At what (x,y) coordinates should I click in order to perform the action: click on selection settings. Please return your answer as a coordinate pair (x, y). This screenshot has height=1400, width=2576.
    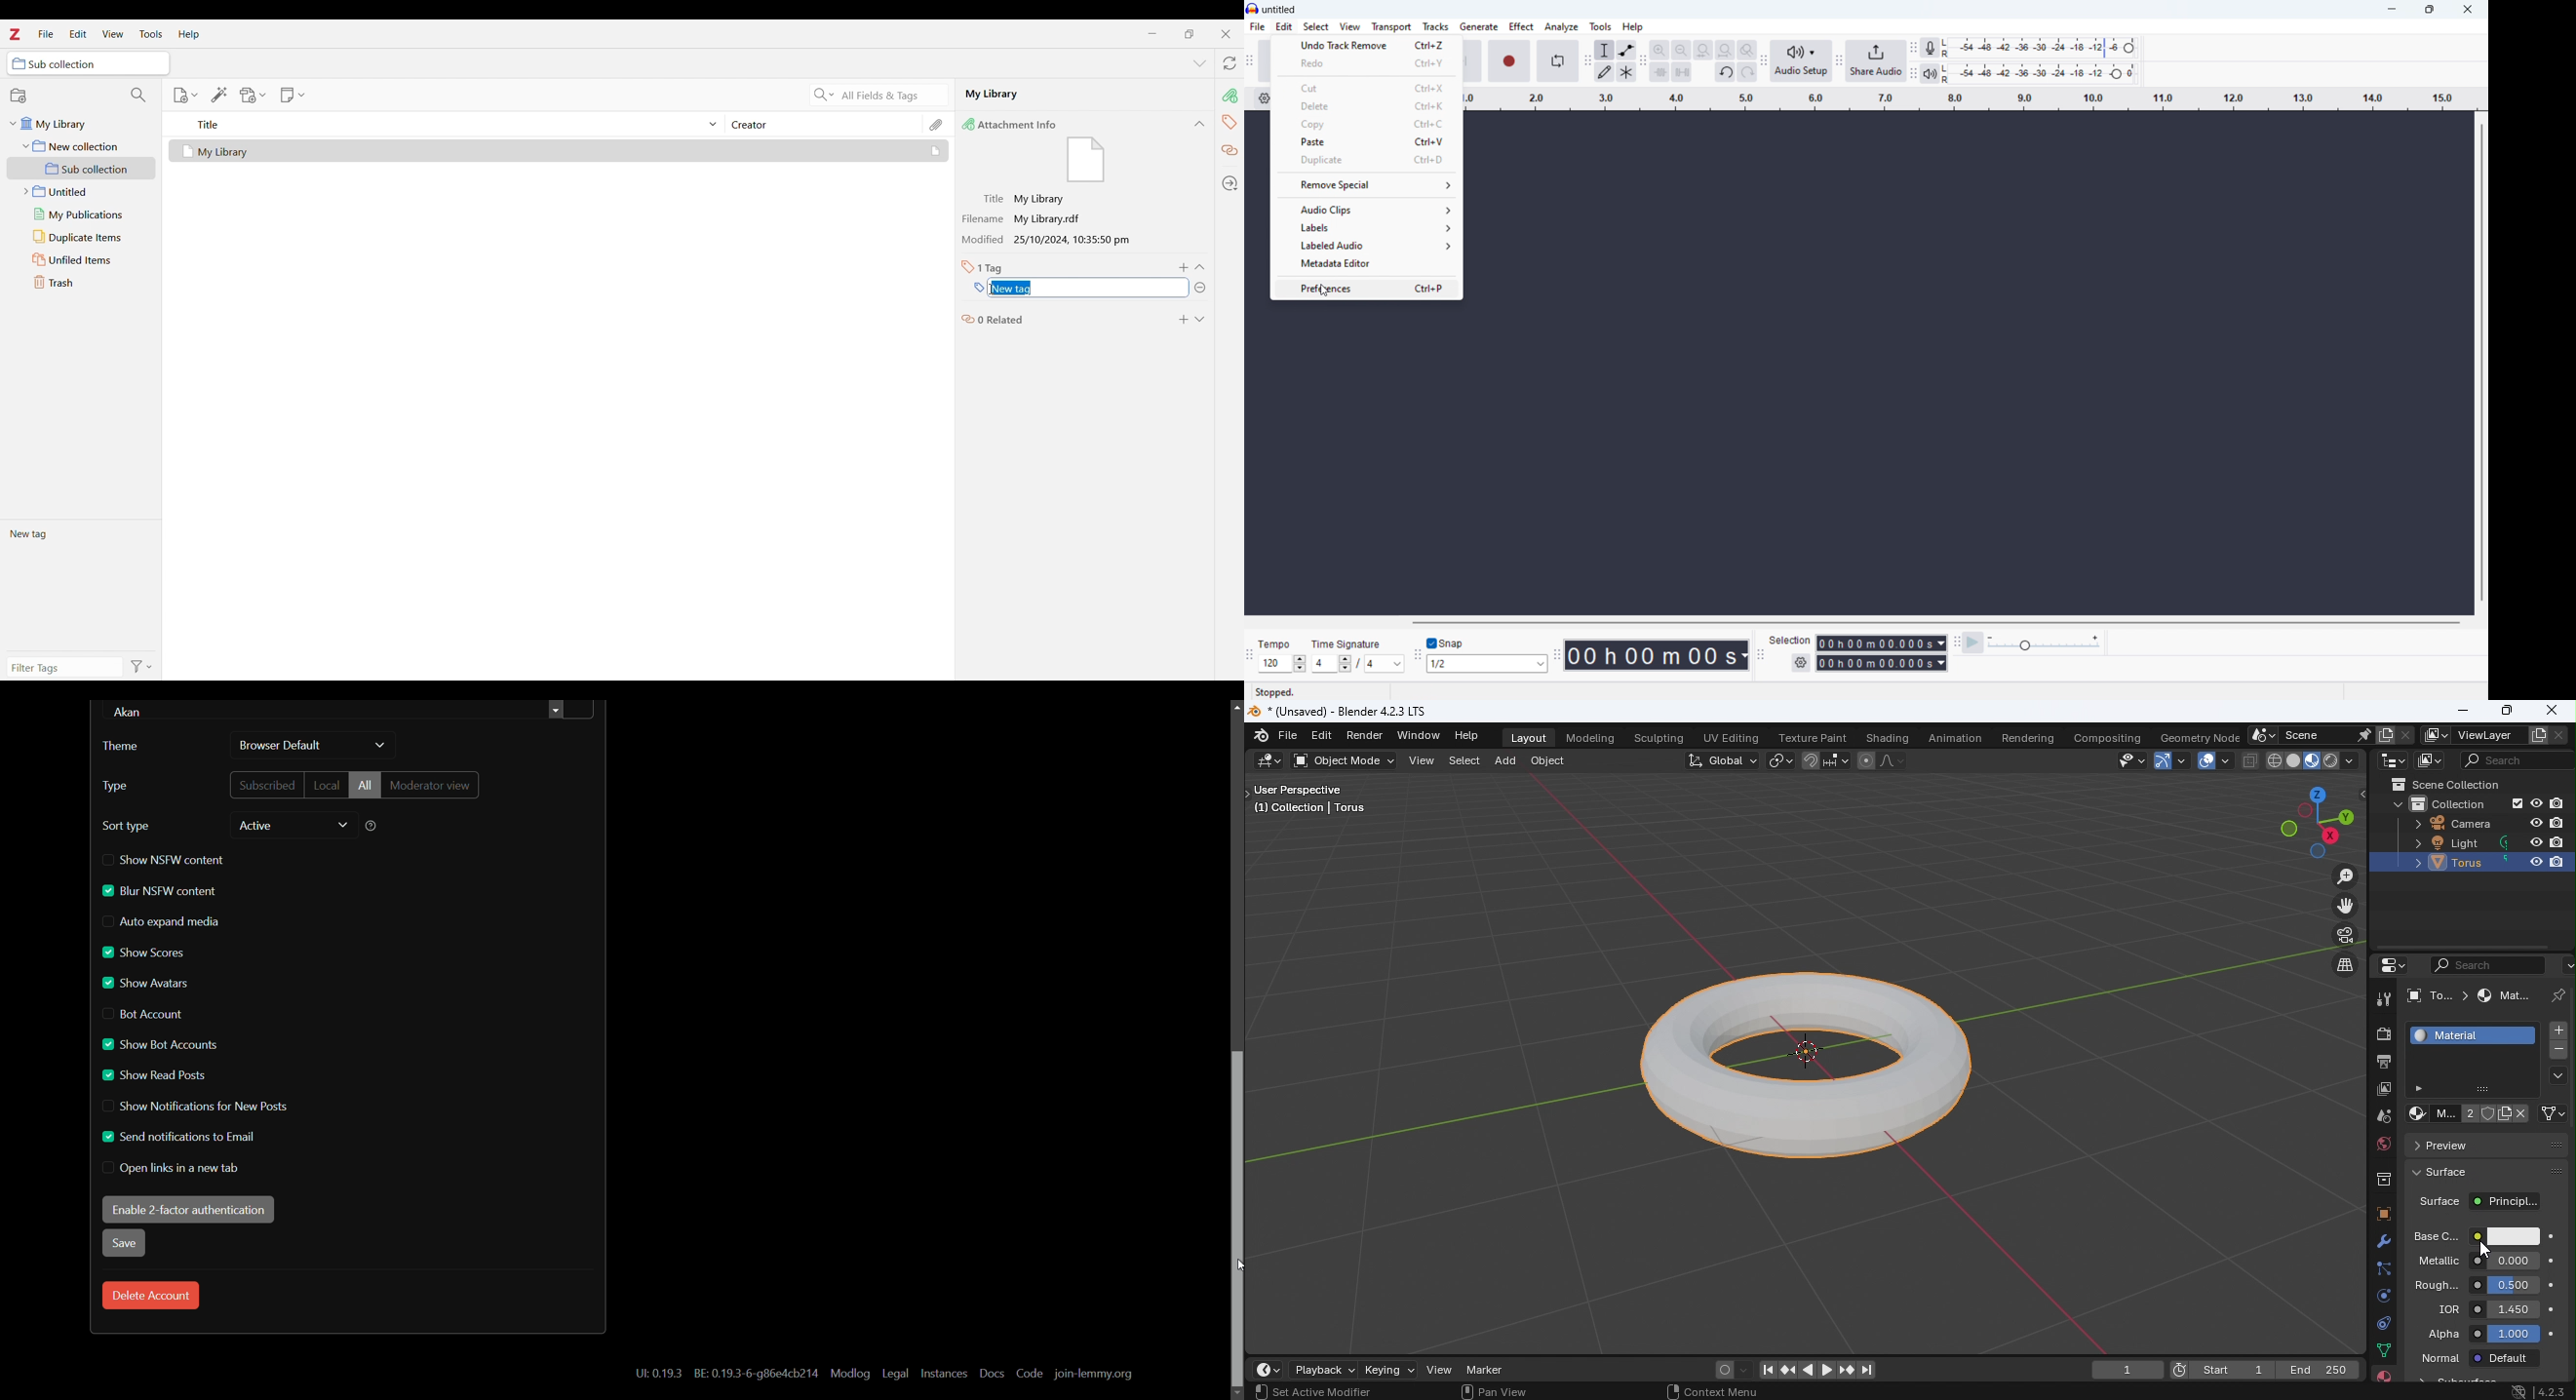
    Looking at the image, I should click on (1801, 662).